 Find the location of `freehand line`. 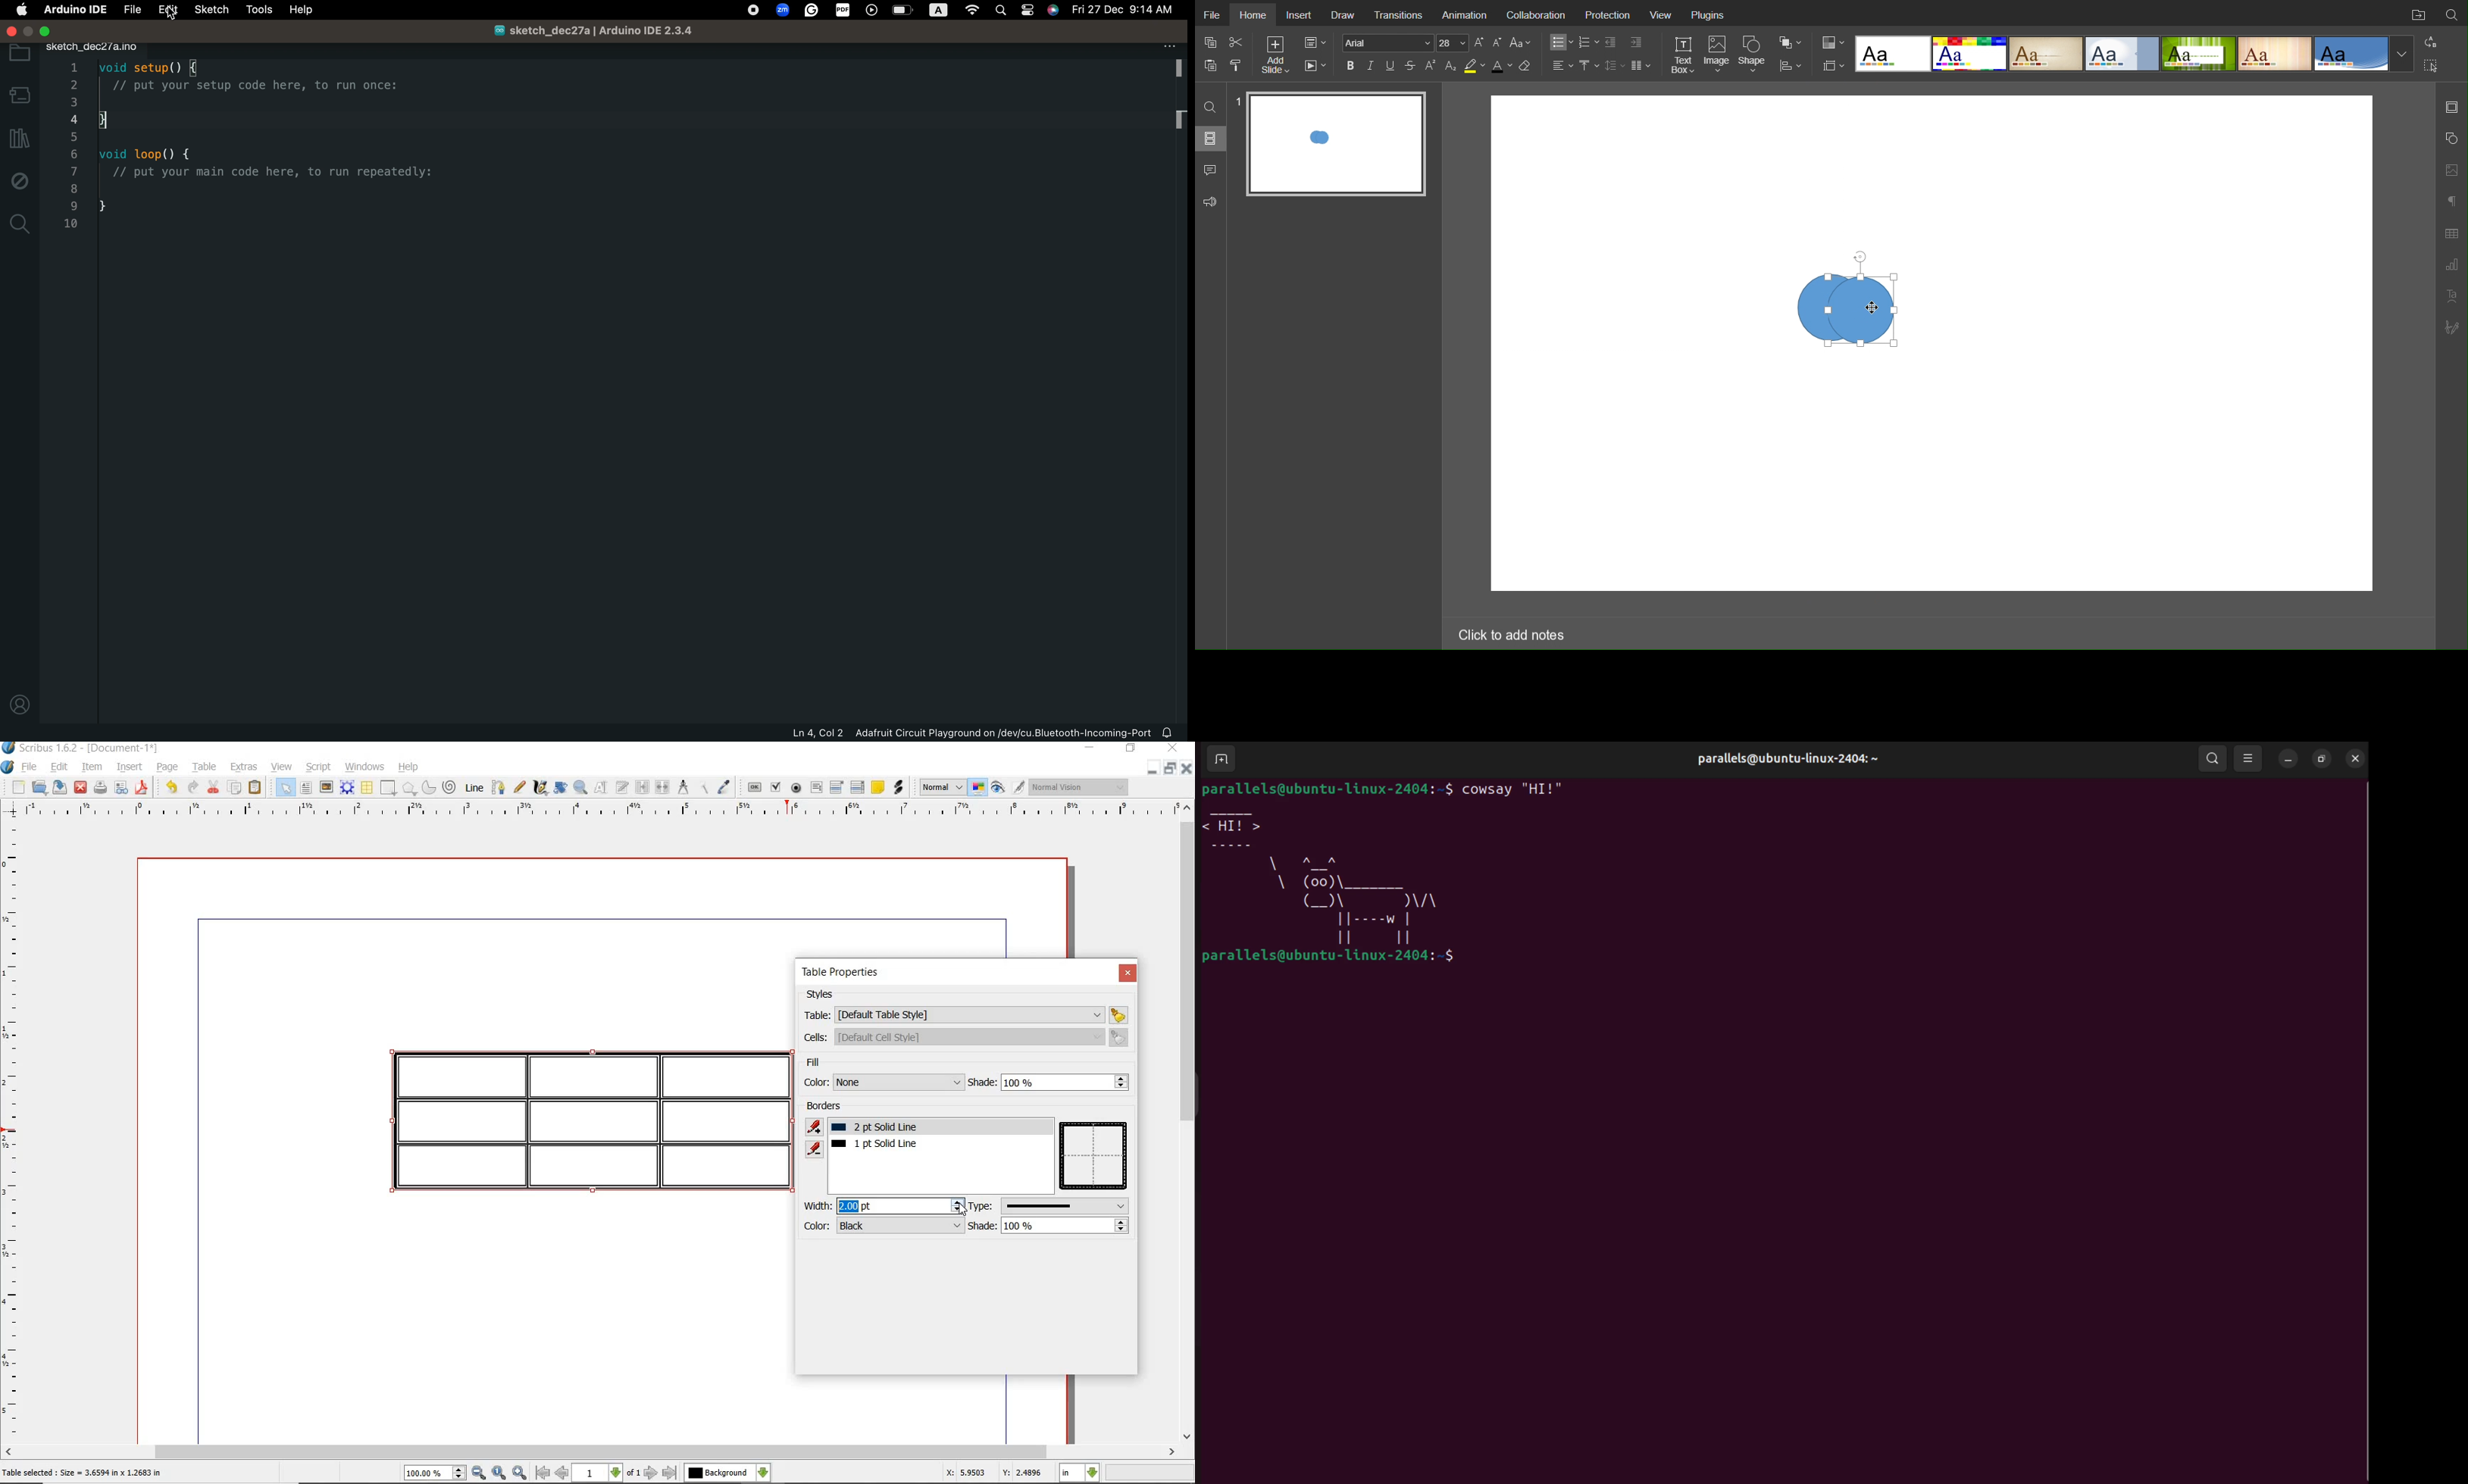

freehand line is located at coordinates (520, 789).